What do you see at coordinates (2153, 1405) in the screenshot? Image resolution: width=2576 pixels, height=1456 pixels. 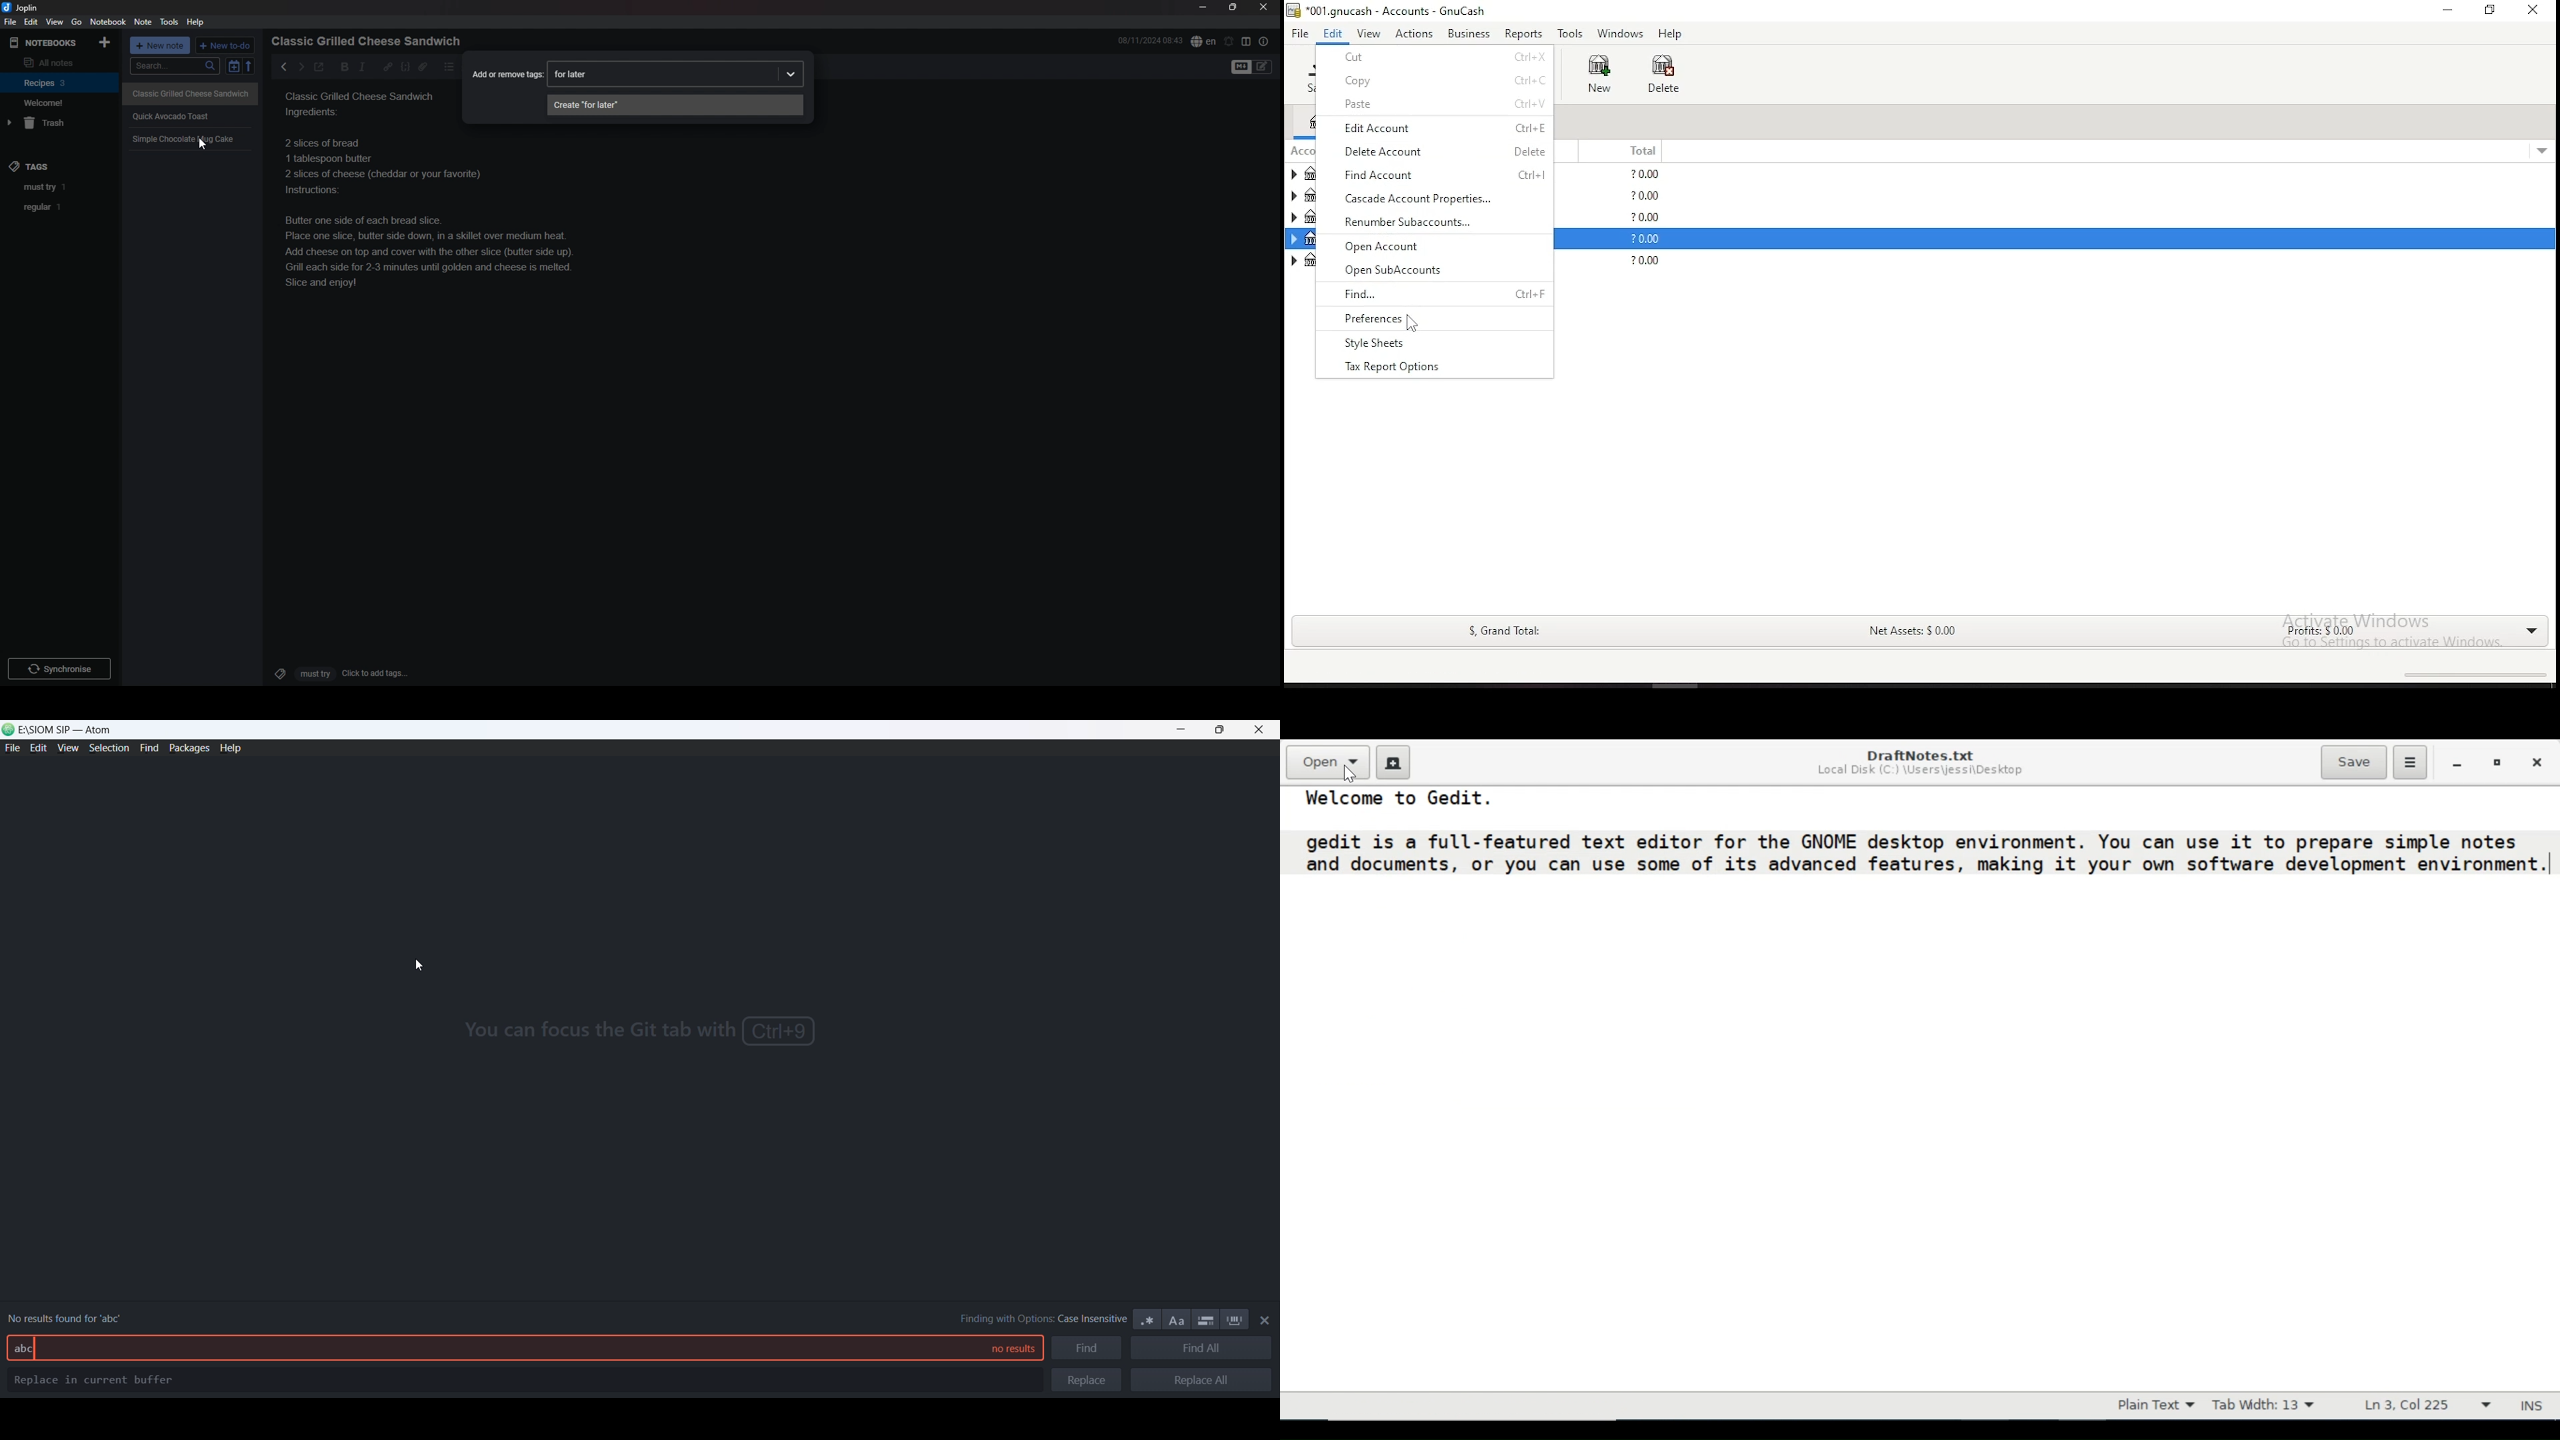 I see `File type` at bounding box center [2153, 1405].